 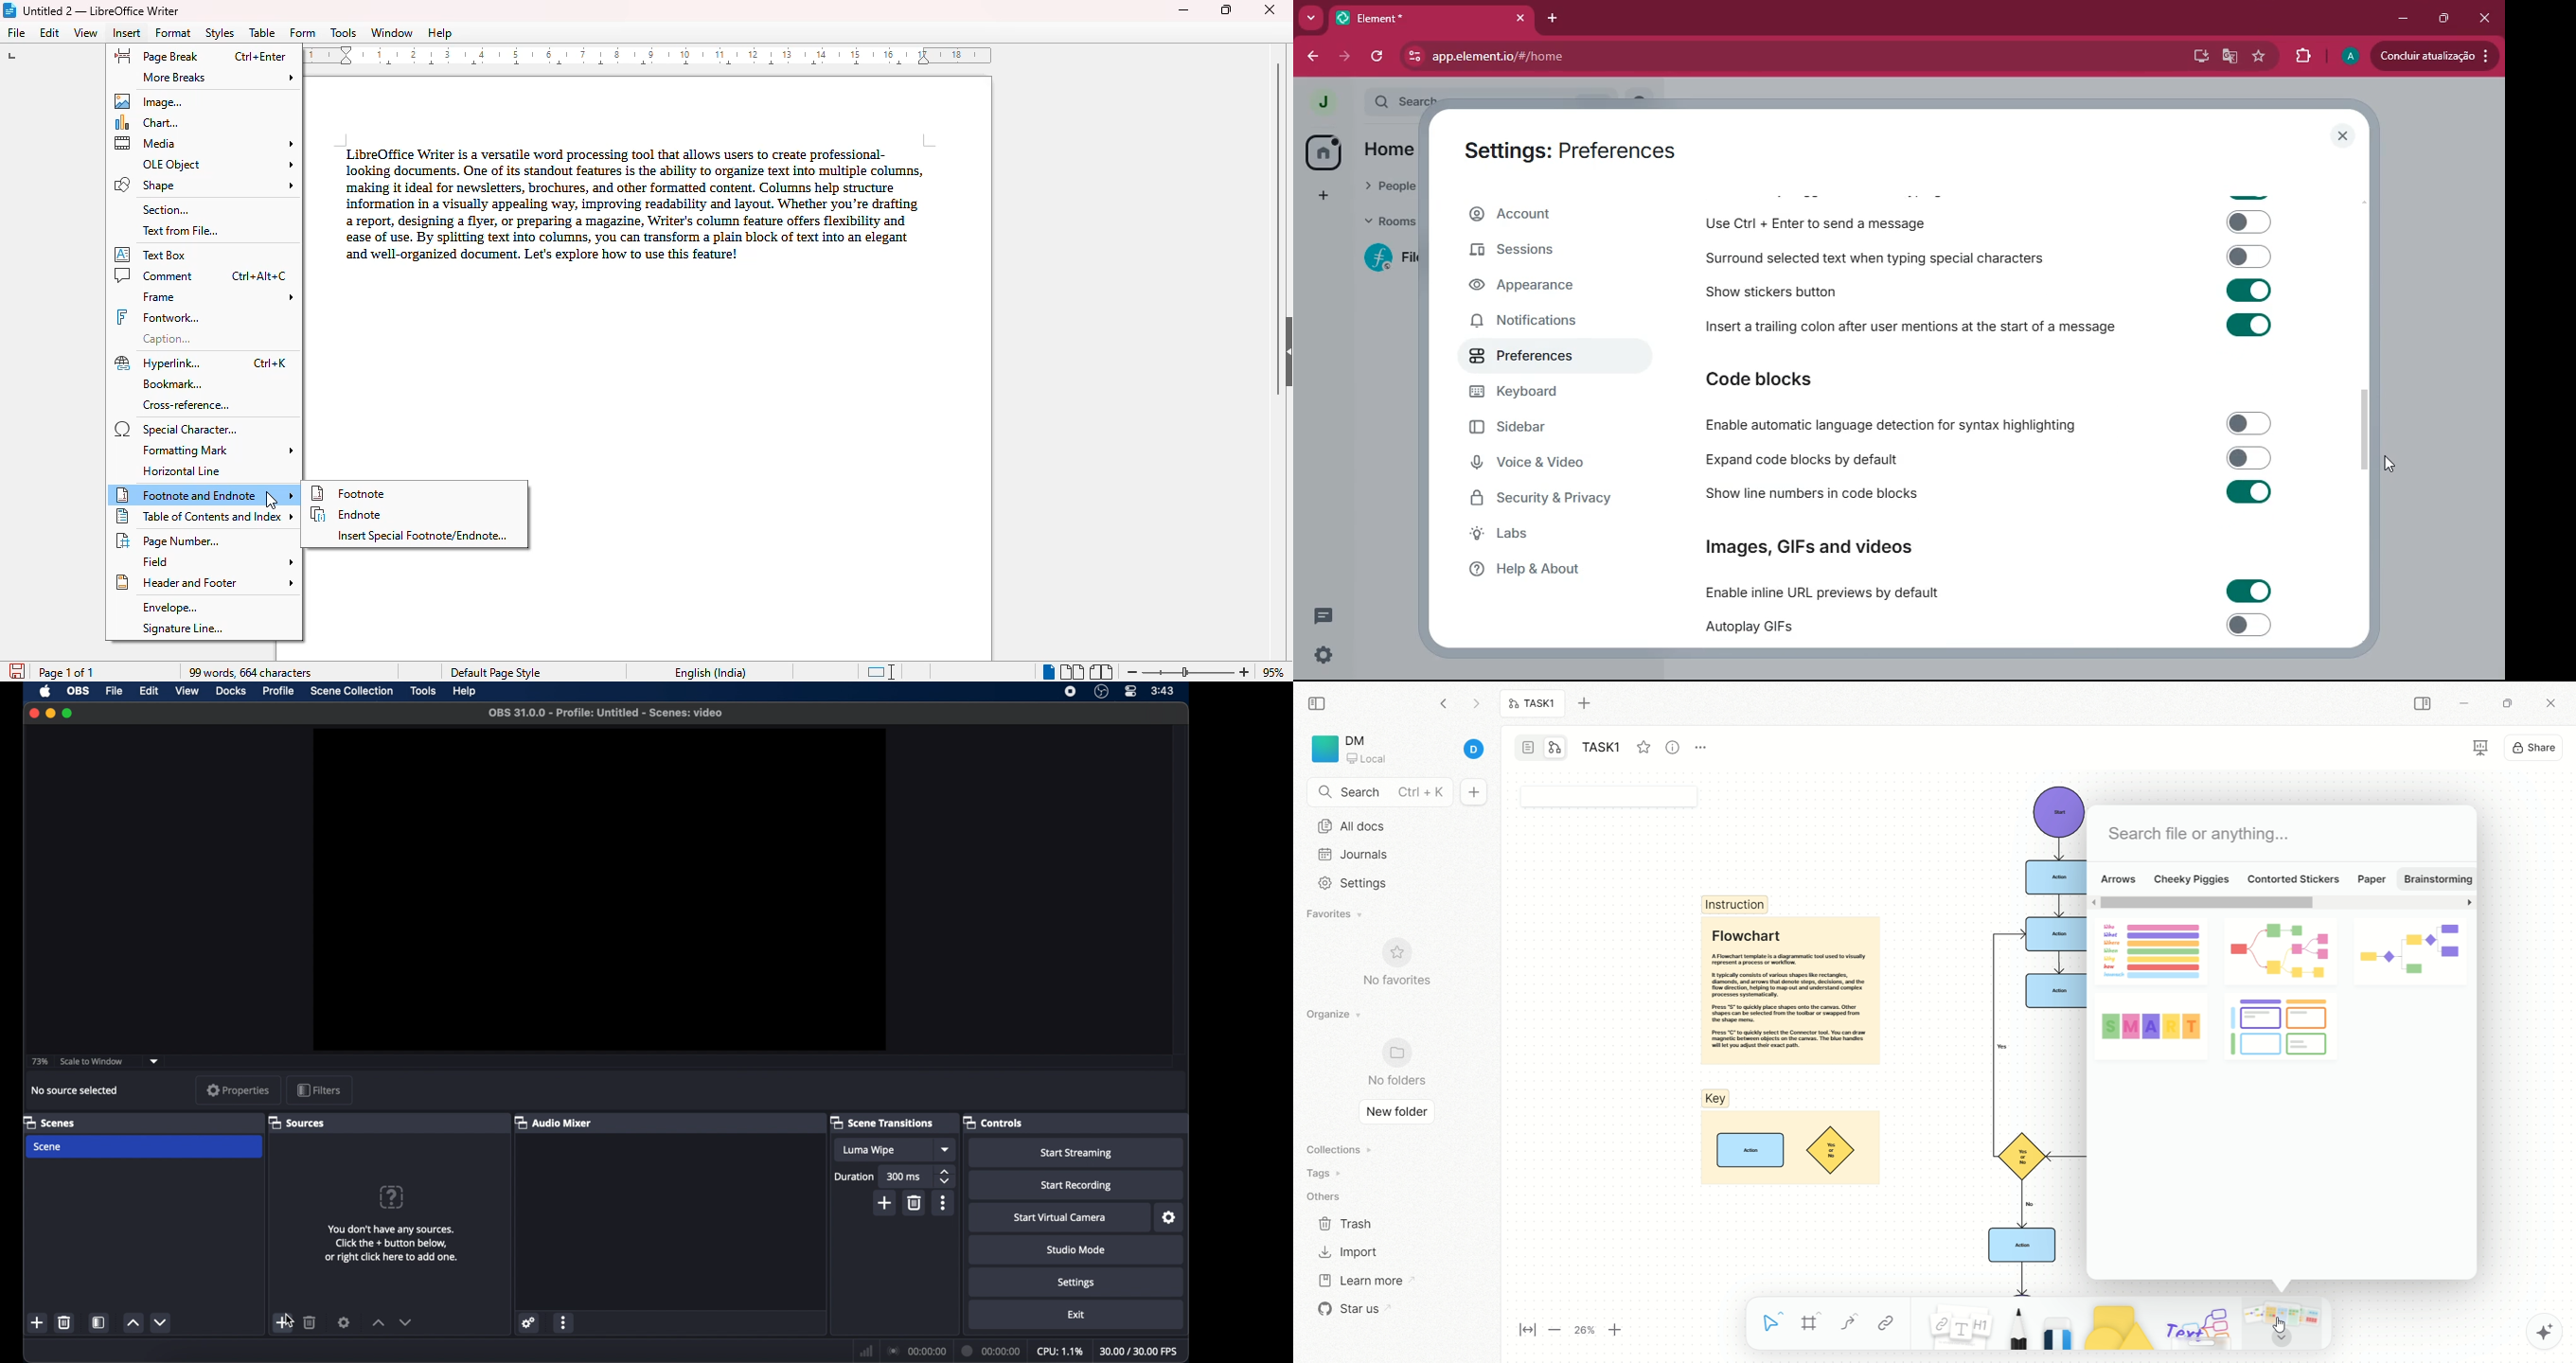 I want to click on properties, so click(x=239, y=1090).